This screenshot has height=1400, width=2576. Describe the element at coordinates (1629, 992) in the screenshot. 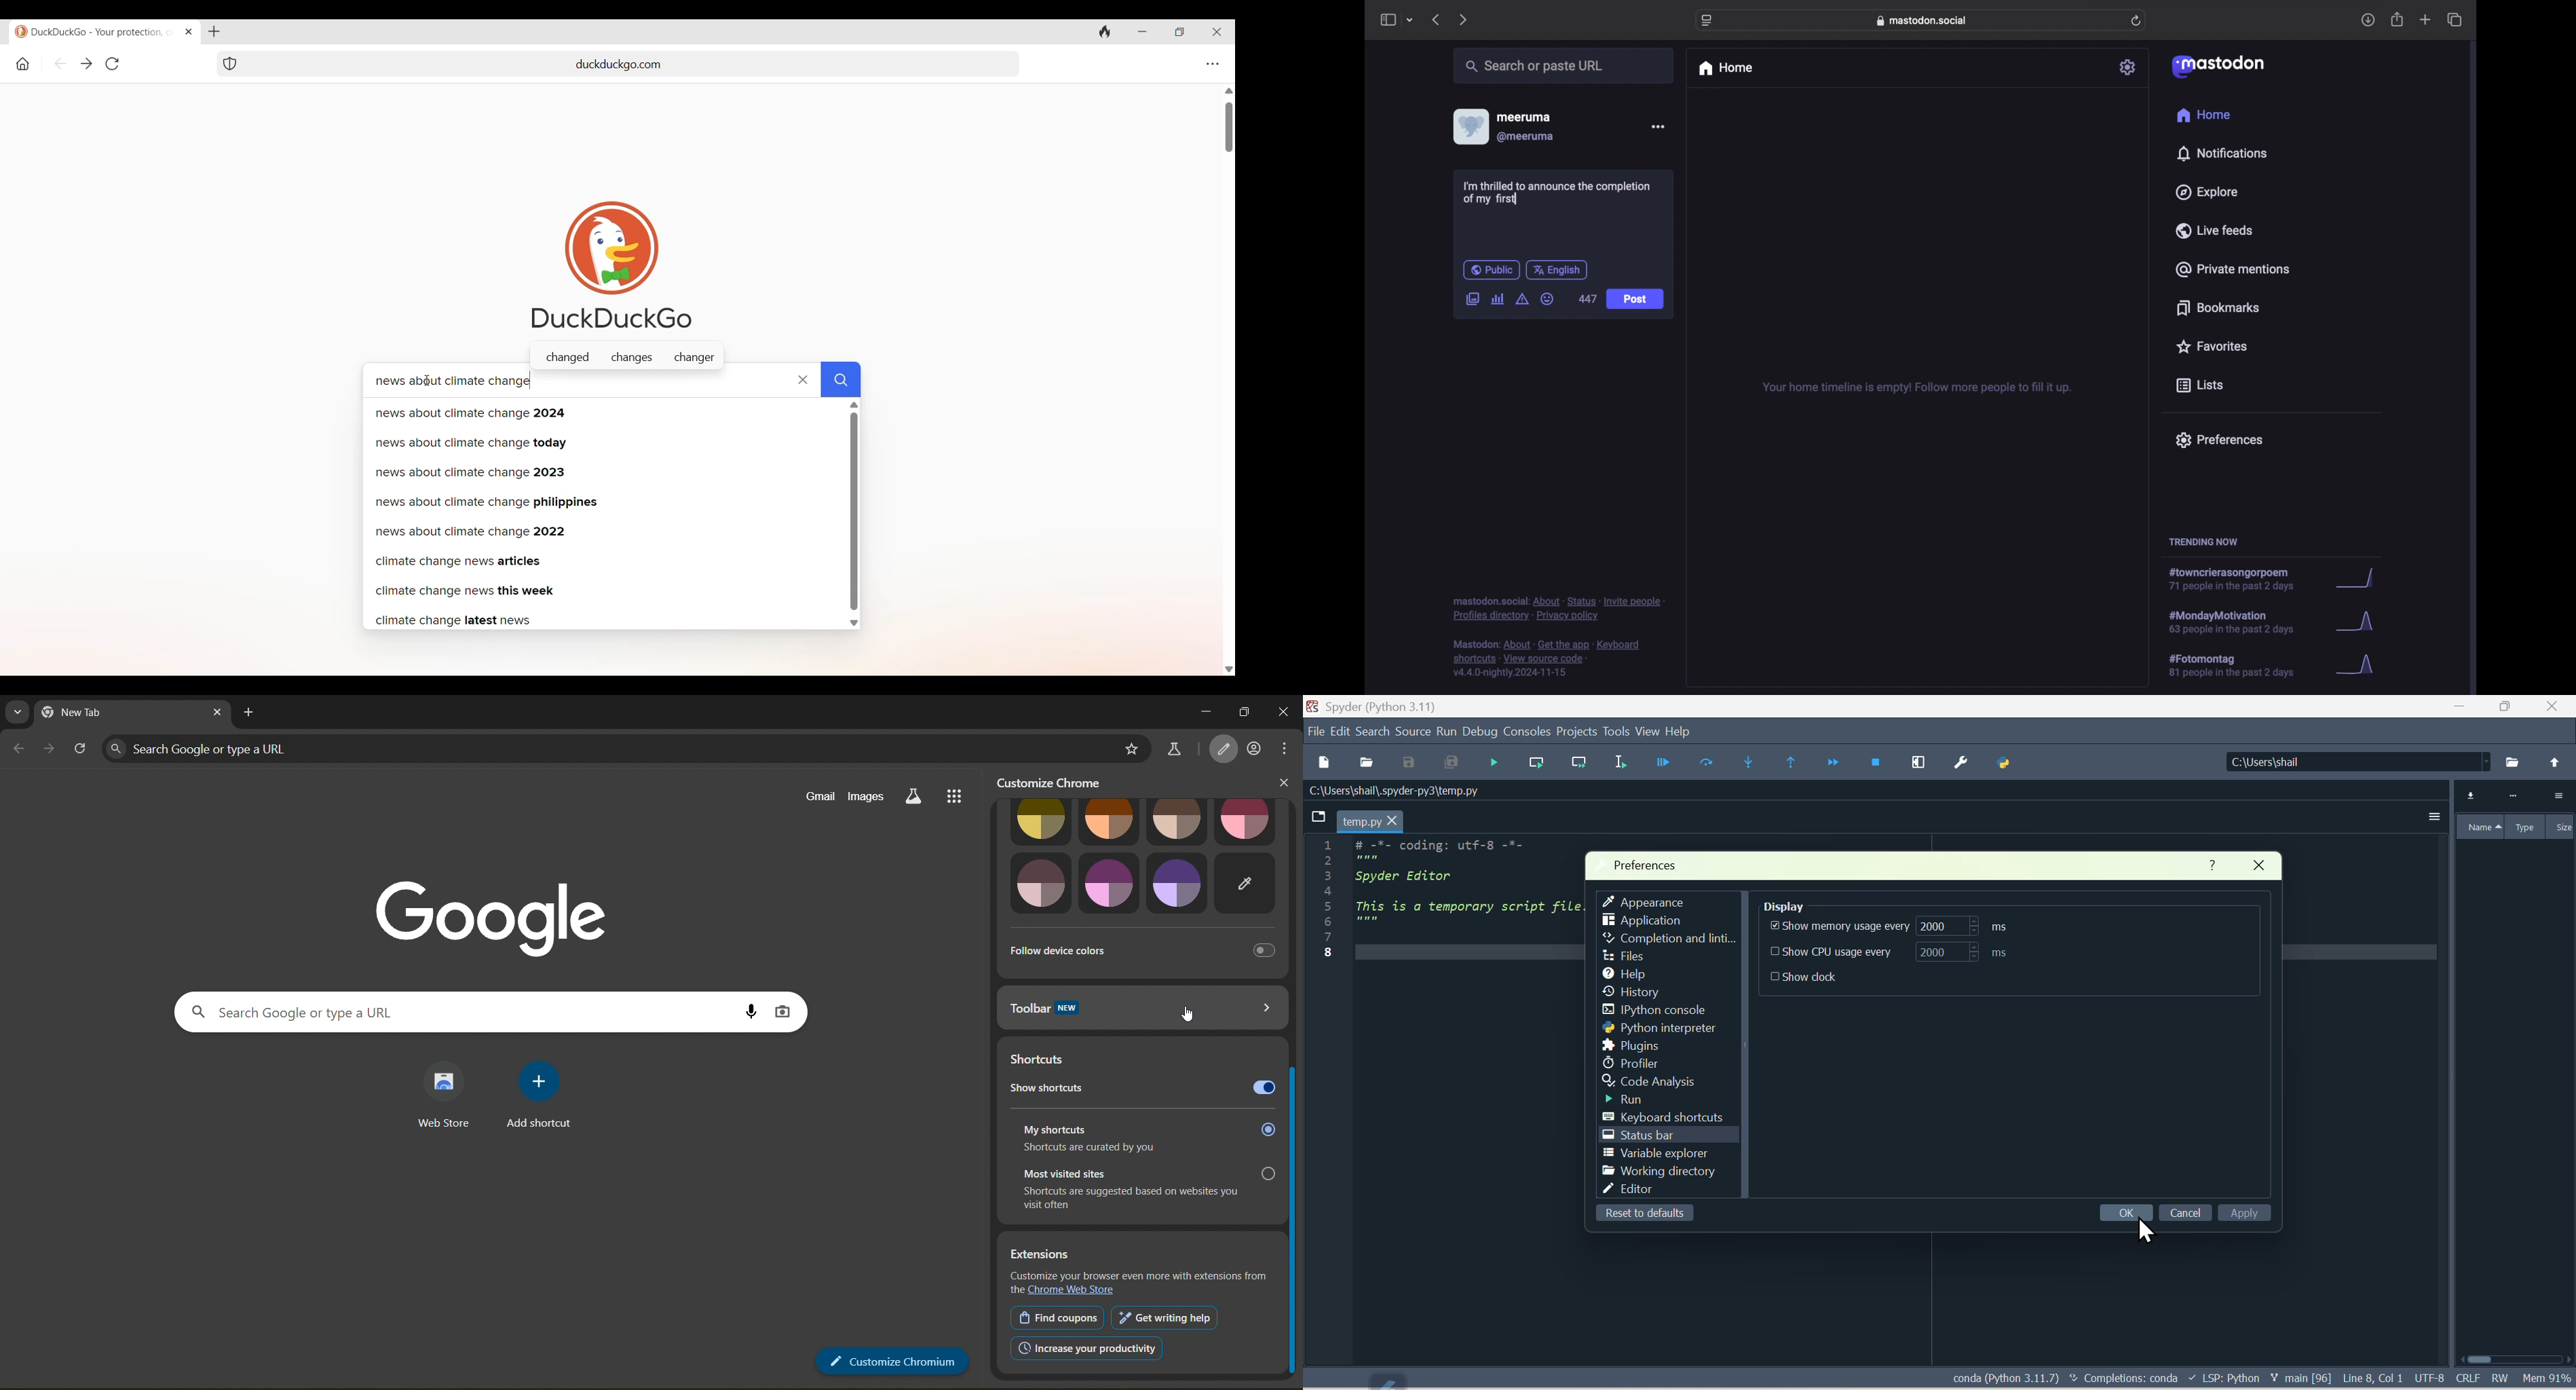

I see `history` at that location.